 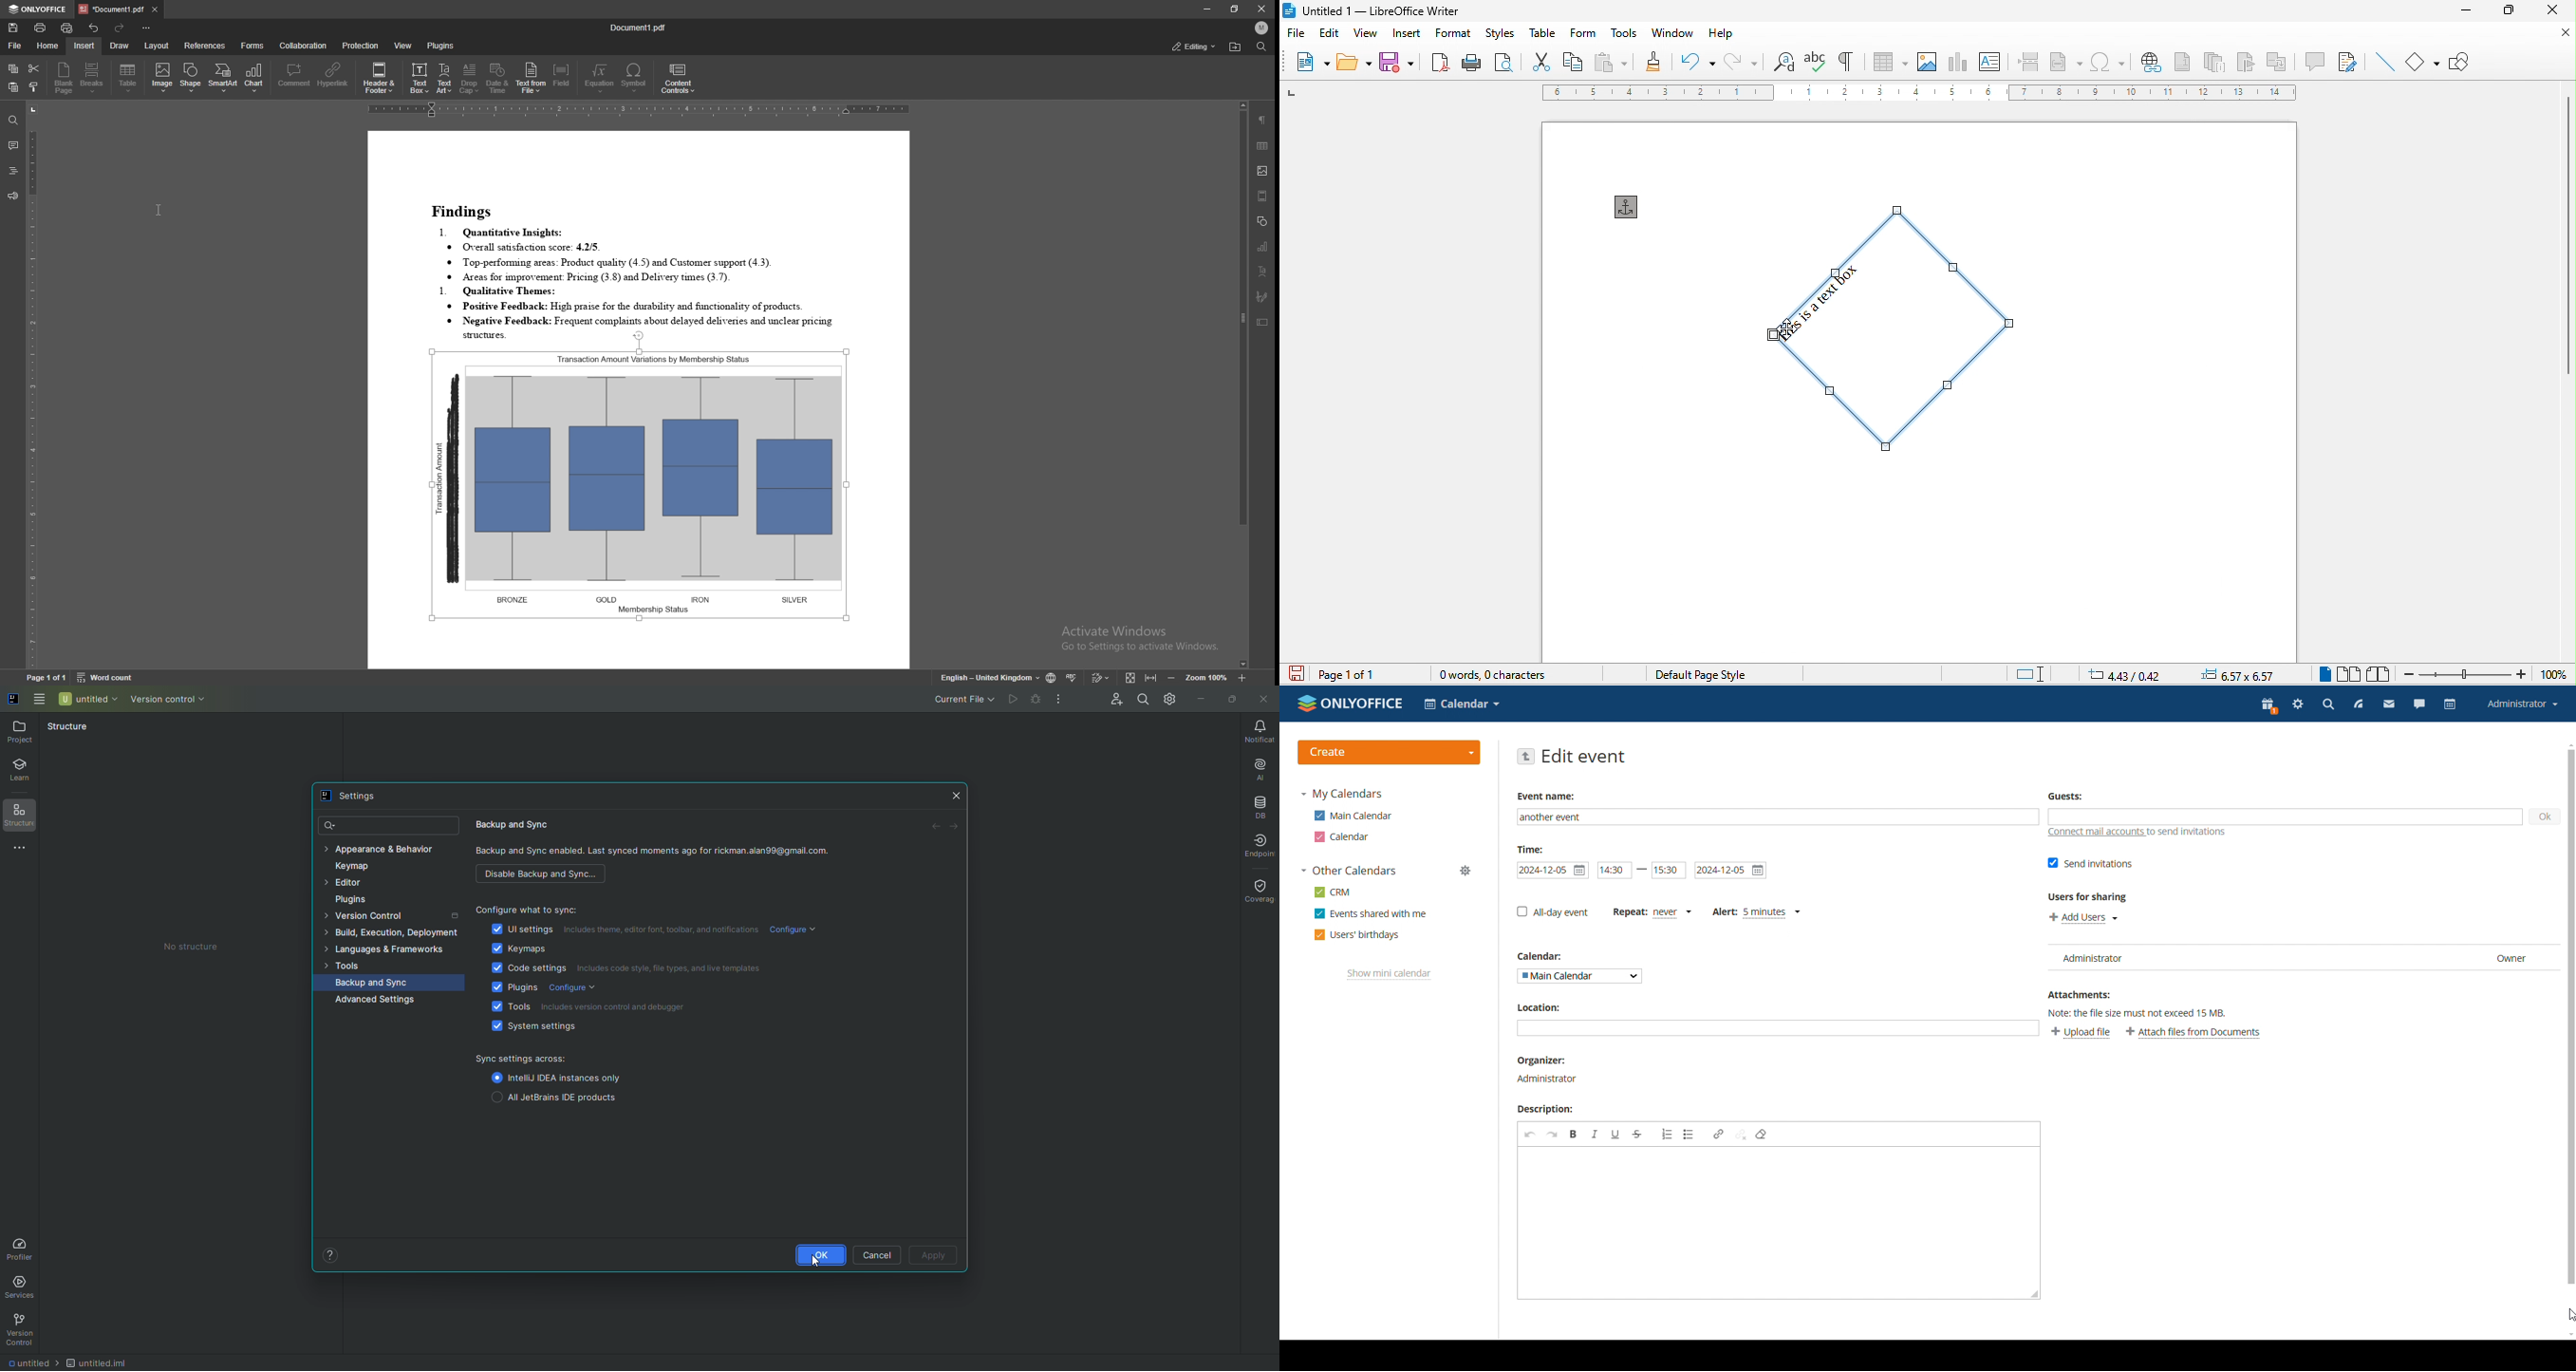 What do you see at coordinates (34, 88) in the screenshot?
I see `copy style` at bounding box center [34, 88].